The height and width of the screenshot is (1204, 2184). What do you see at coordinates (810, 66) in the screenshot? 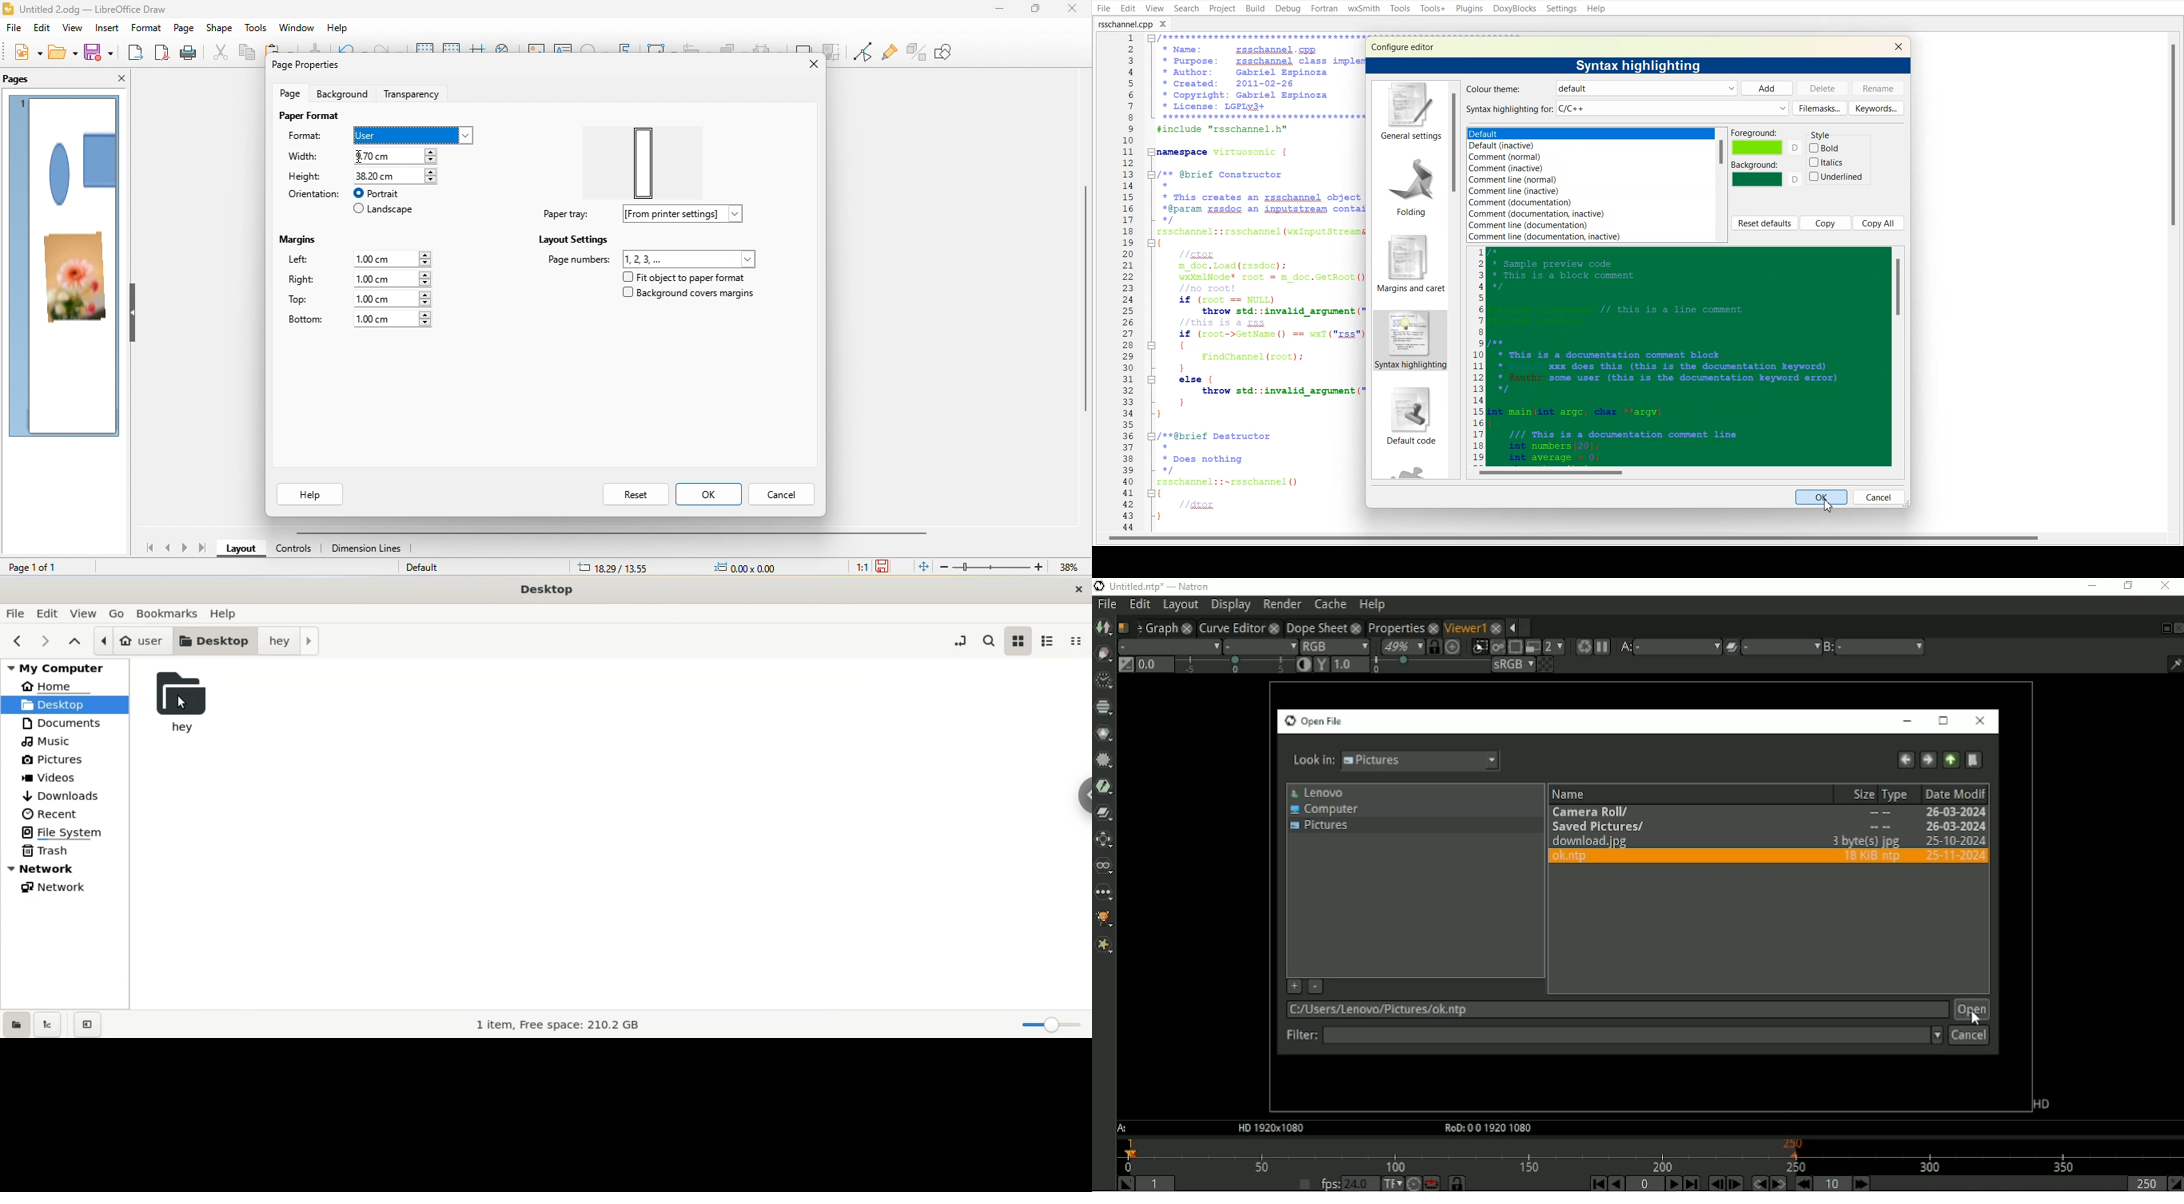
I see `close` at bounding box center [810, 66].